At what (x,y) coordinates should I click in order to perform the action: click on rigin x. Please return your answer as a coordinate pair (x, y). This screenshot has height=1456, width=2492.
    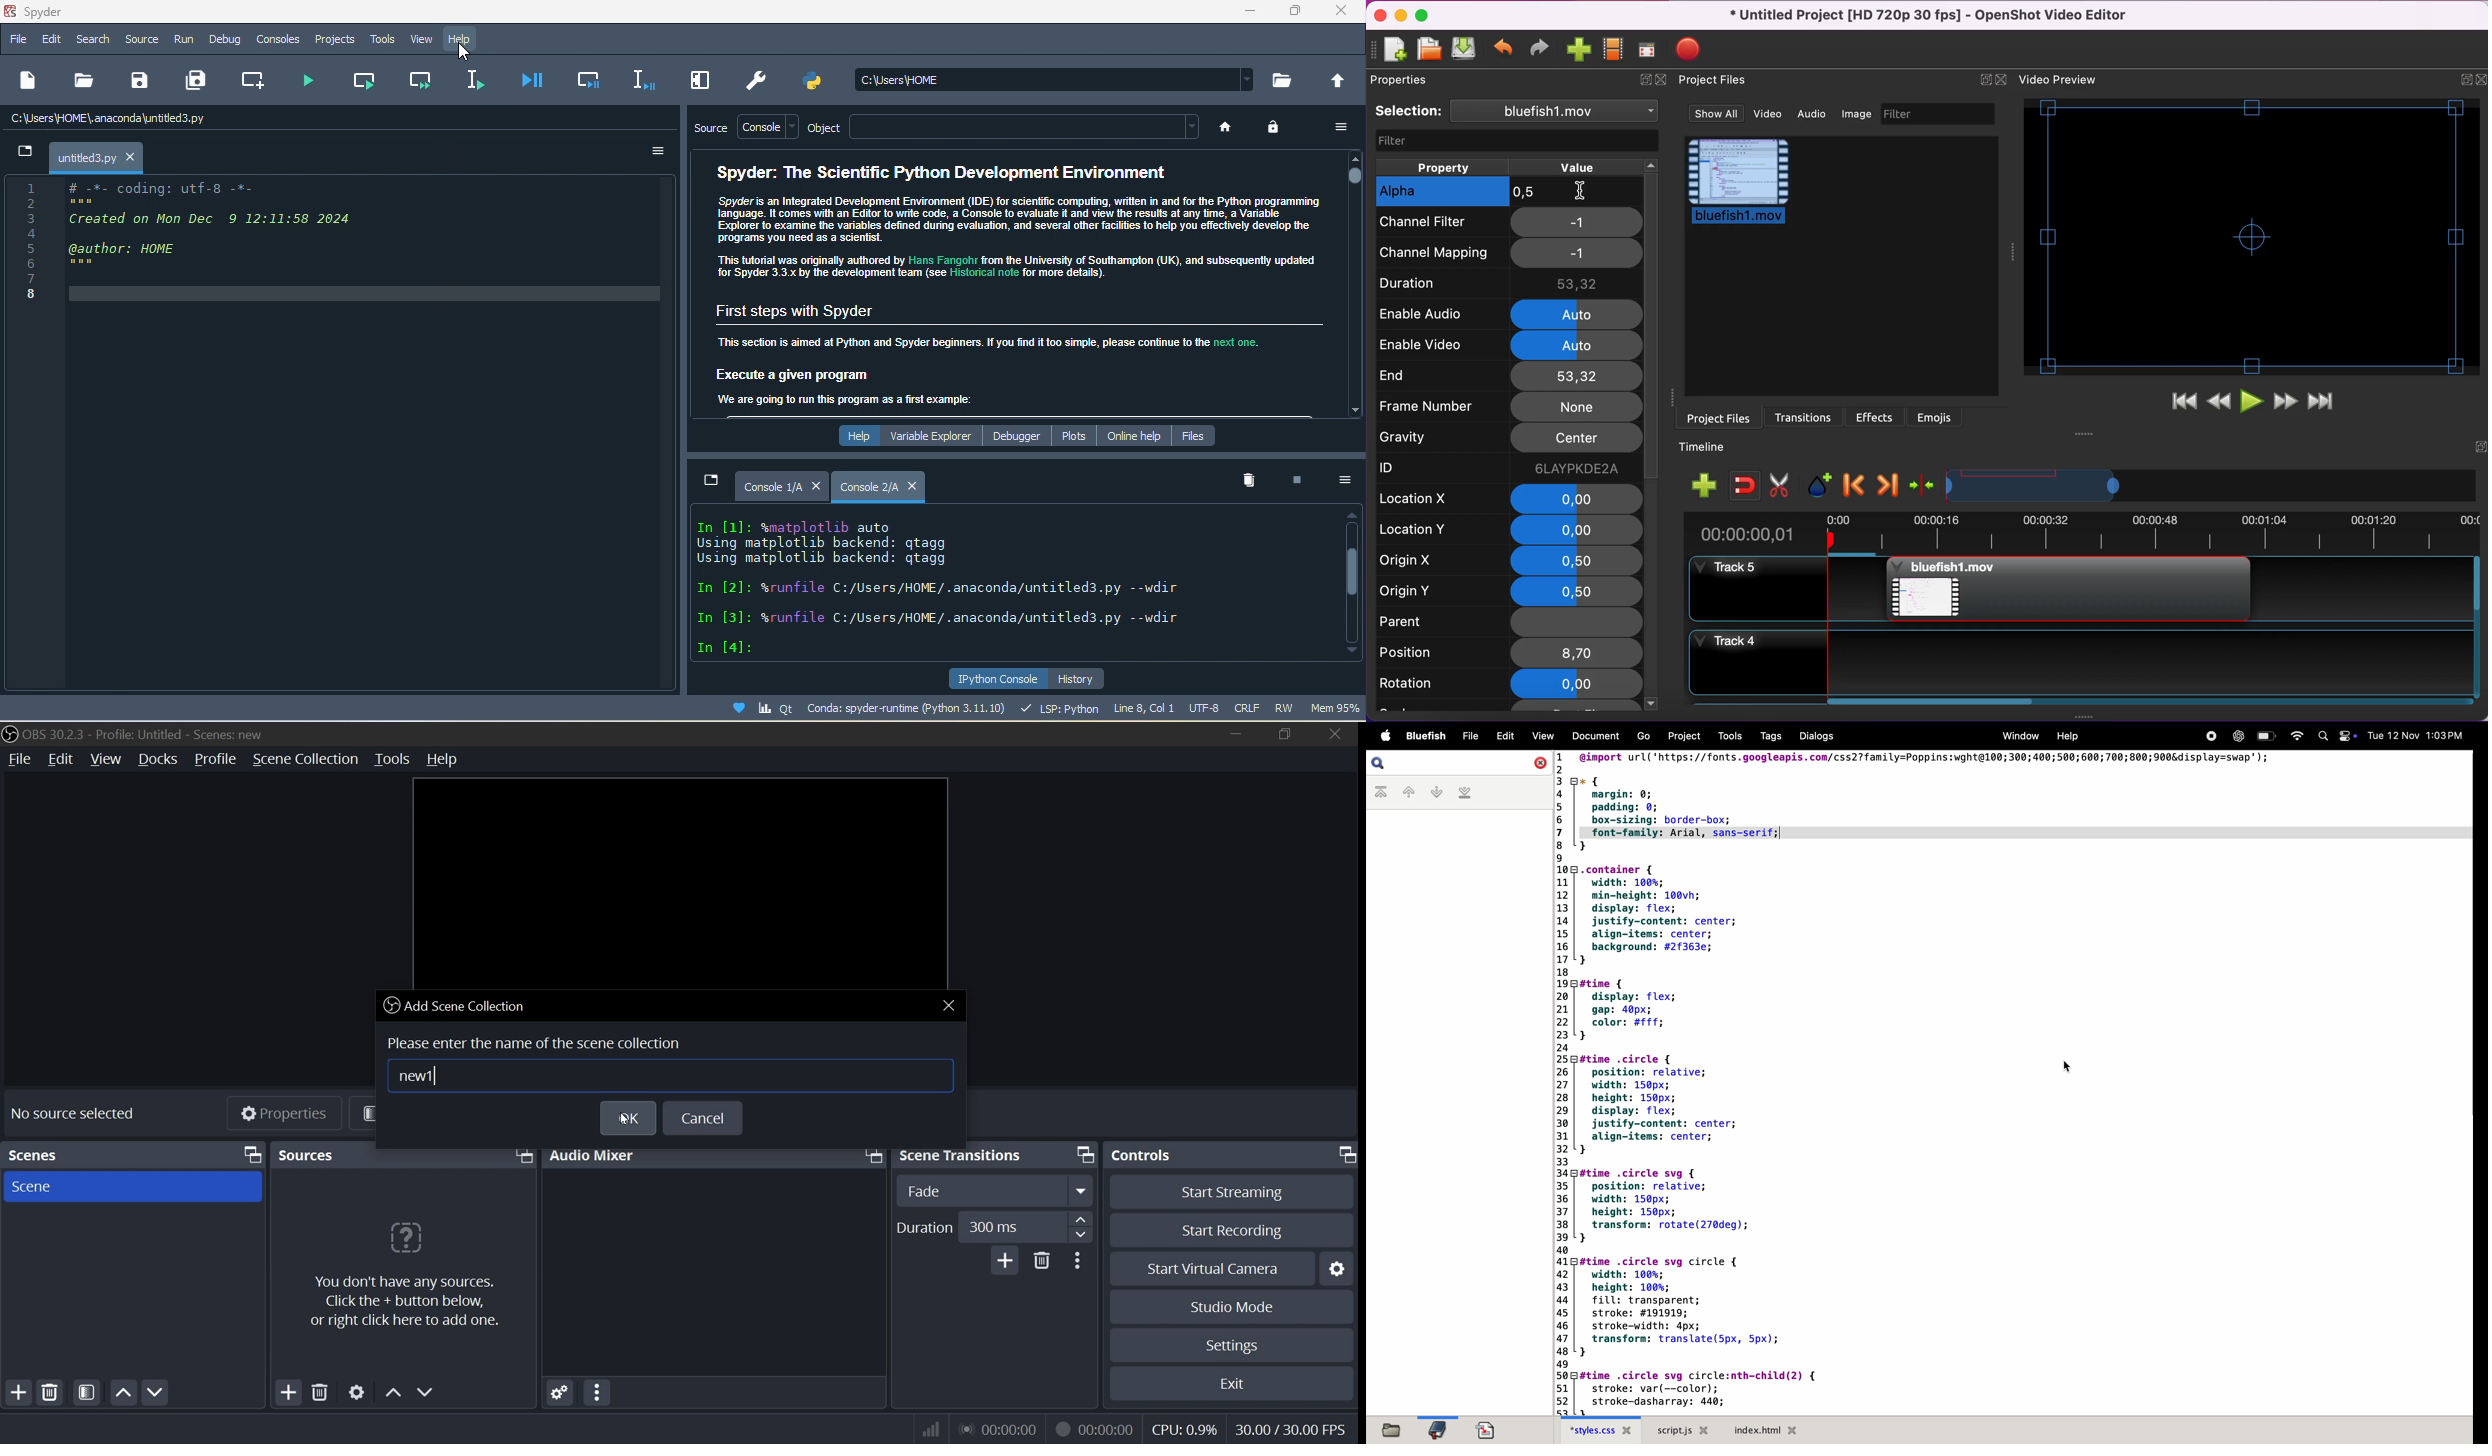
    Looking at the image, I should click on (1423, 564).